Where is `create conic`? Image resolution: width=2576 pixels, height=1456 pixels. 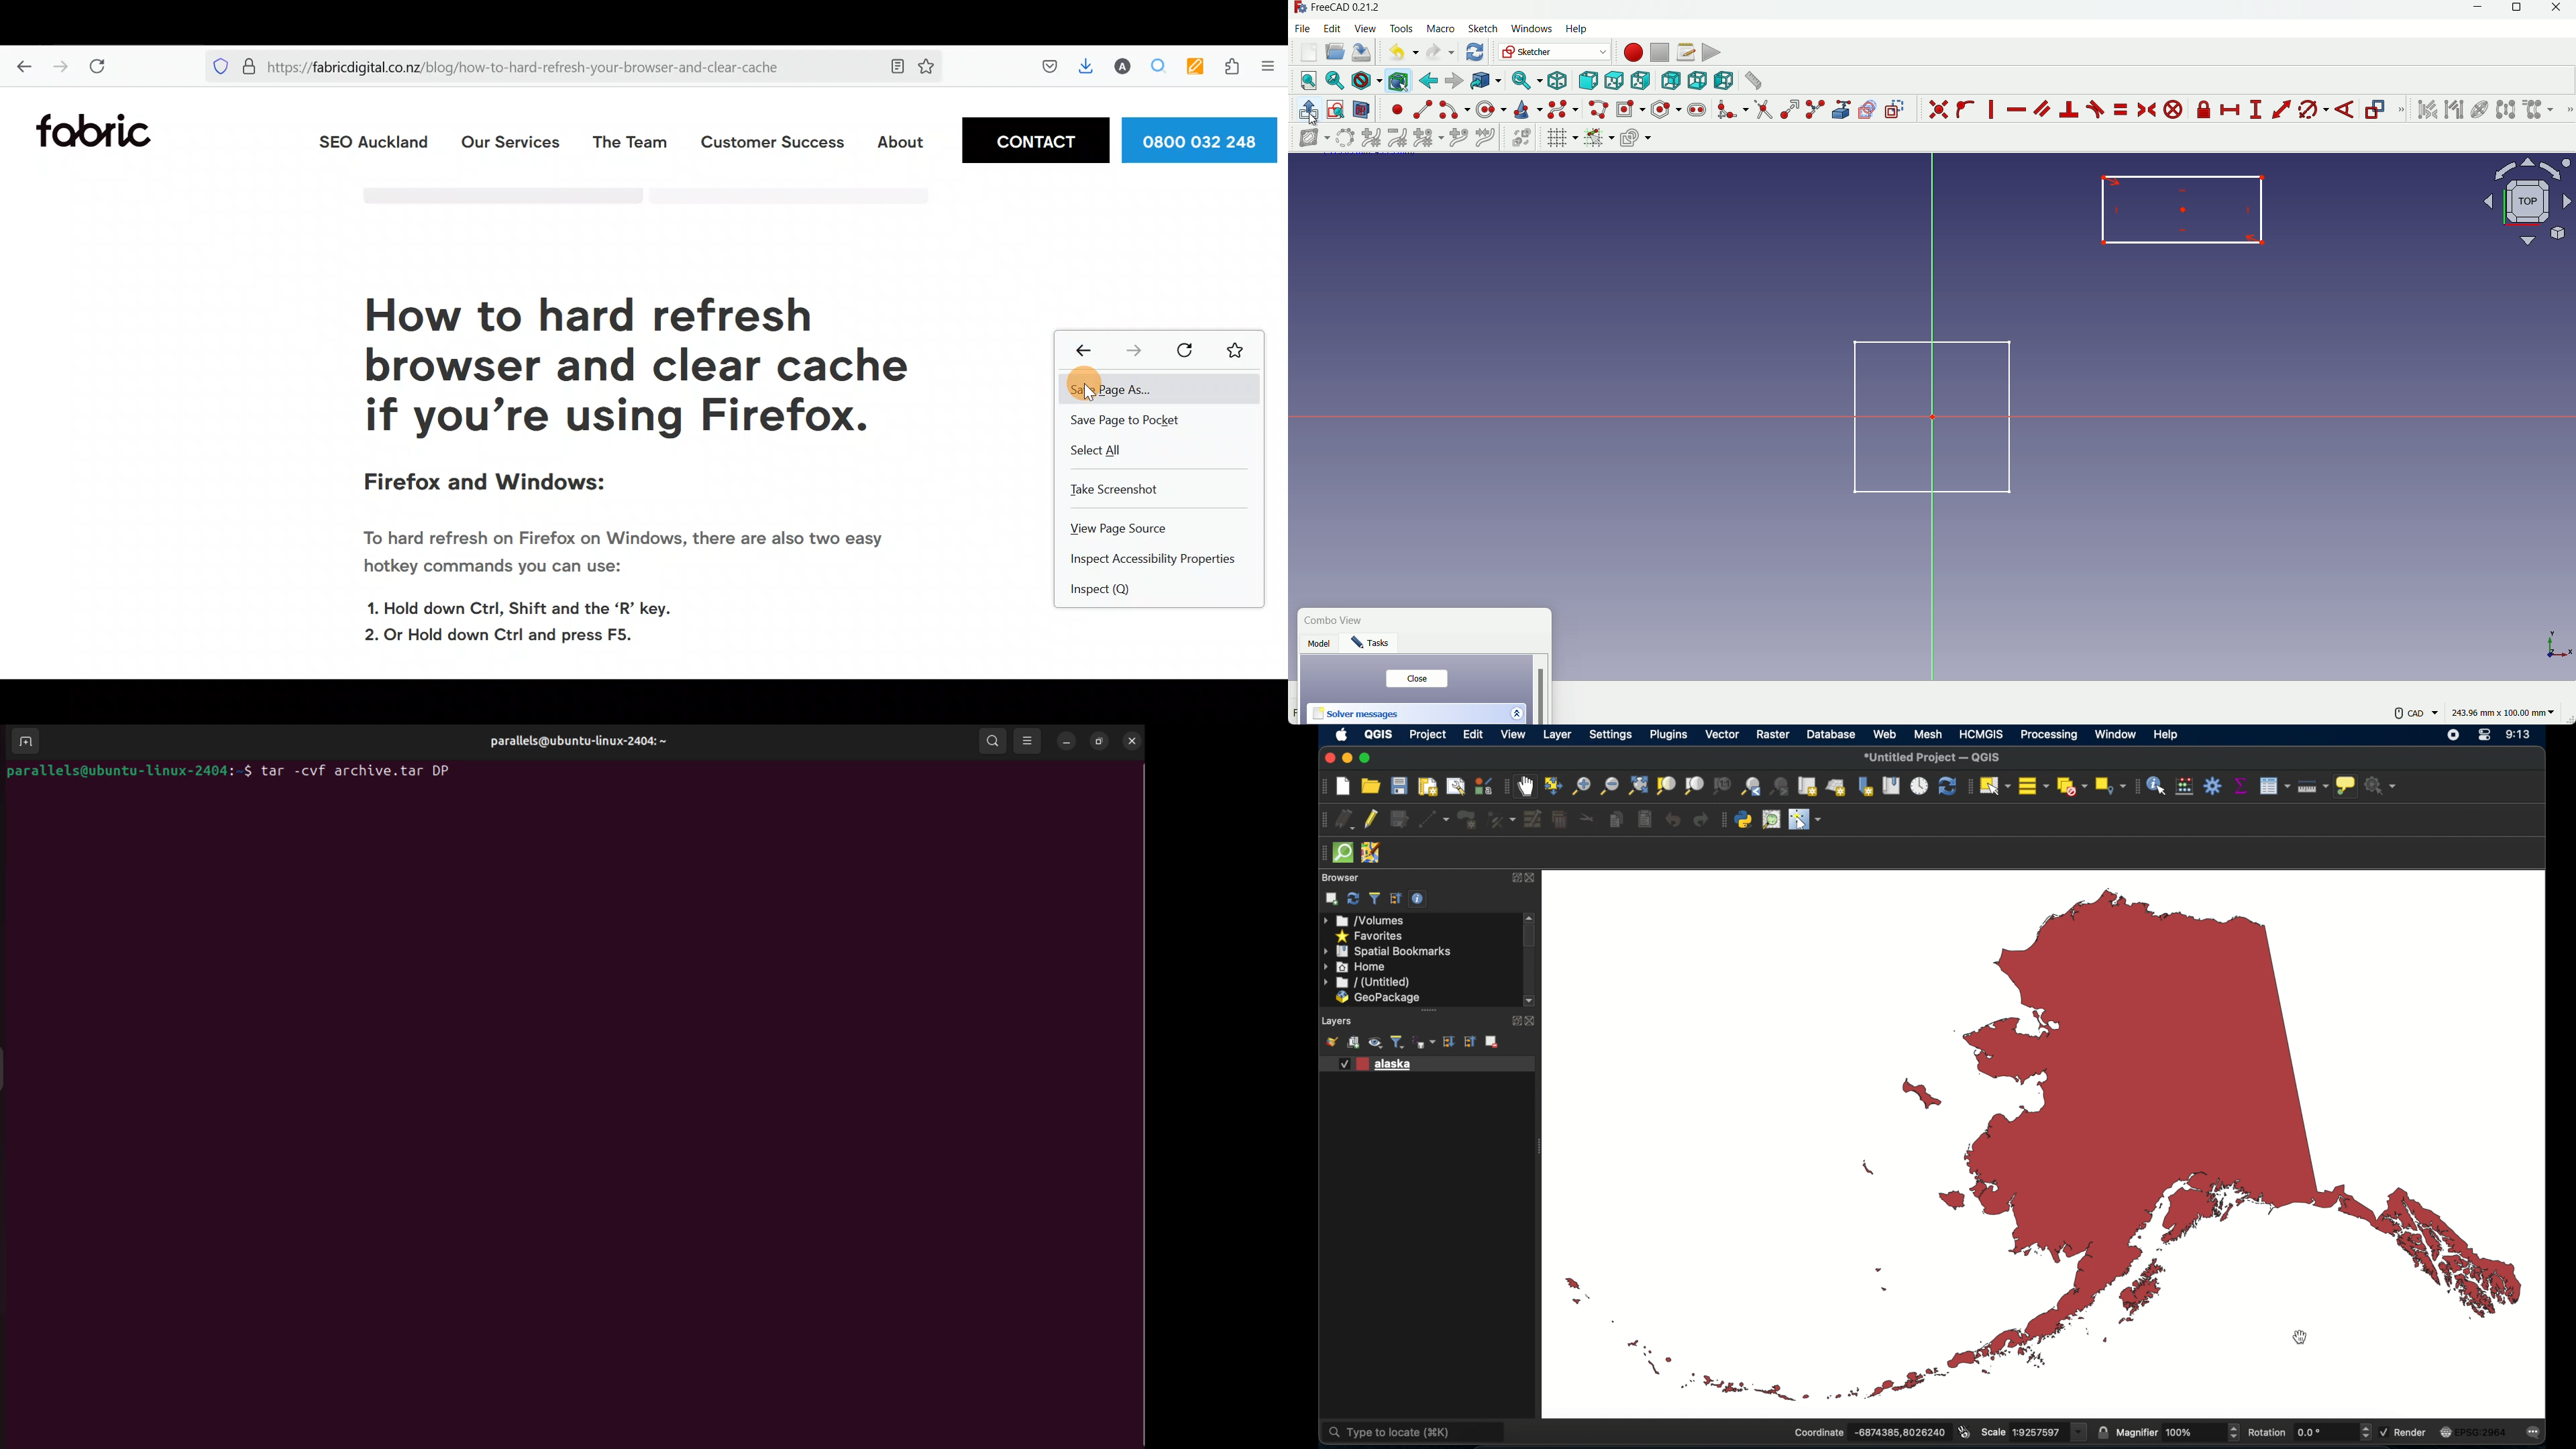 create conic is located at coordinates (1527, 109).